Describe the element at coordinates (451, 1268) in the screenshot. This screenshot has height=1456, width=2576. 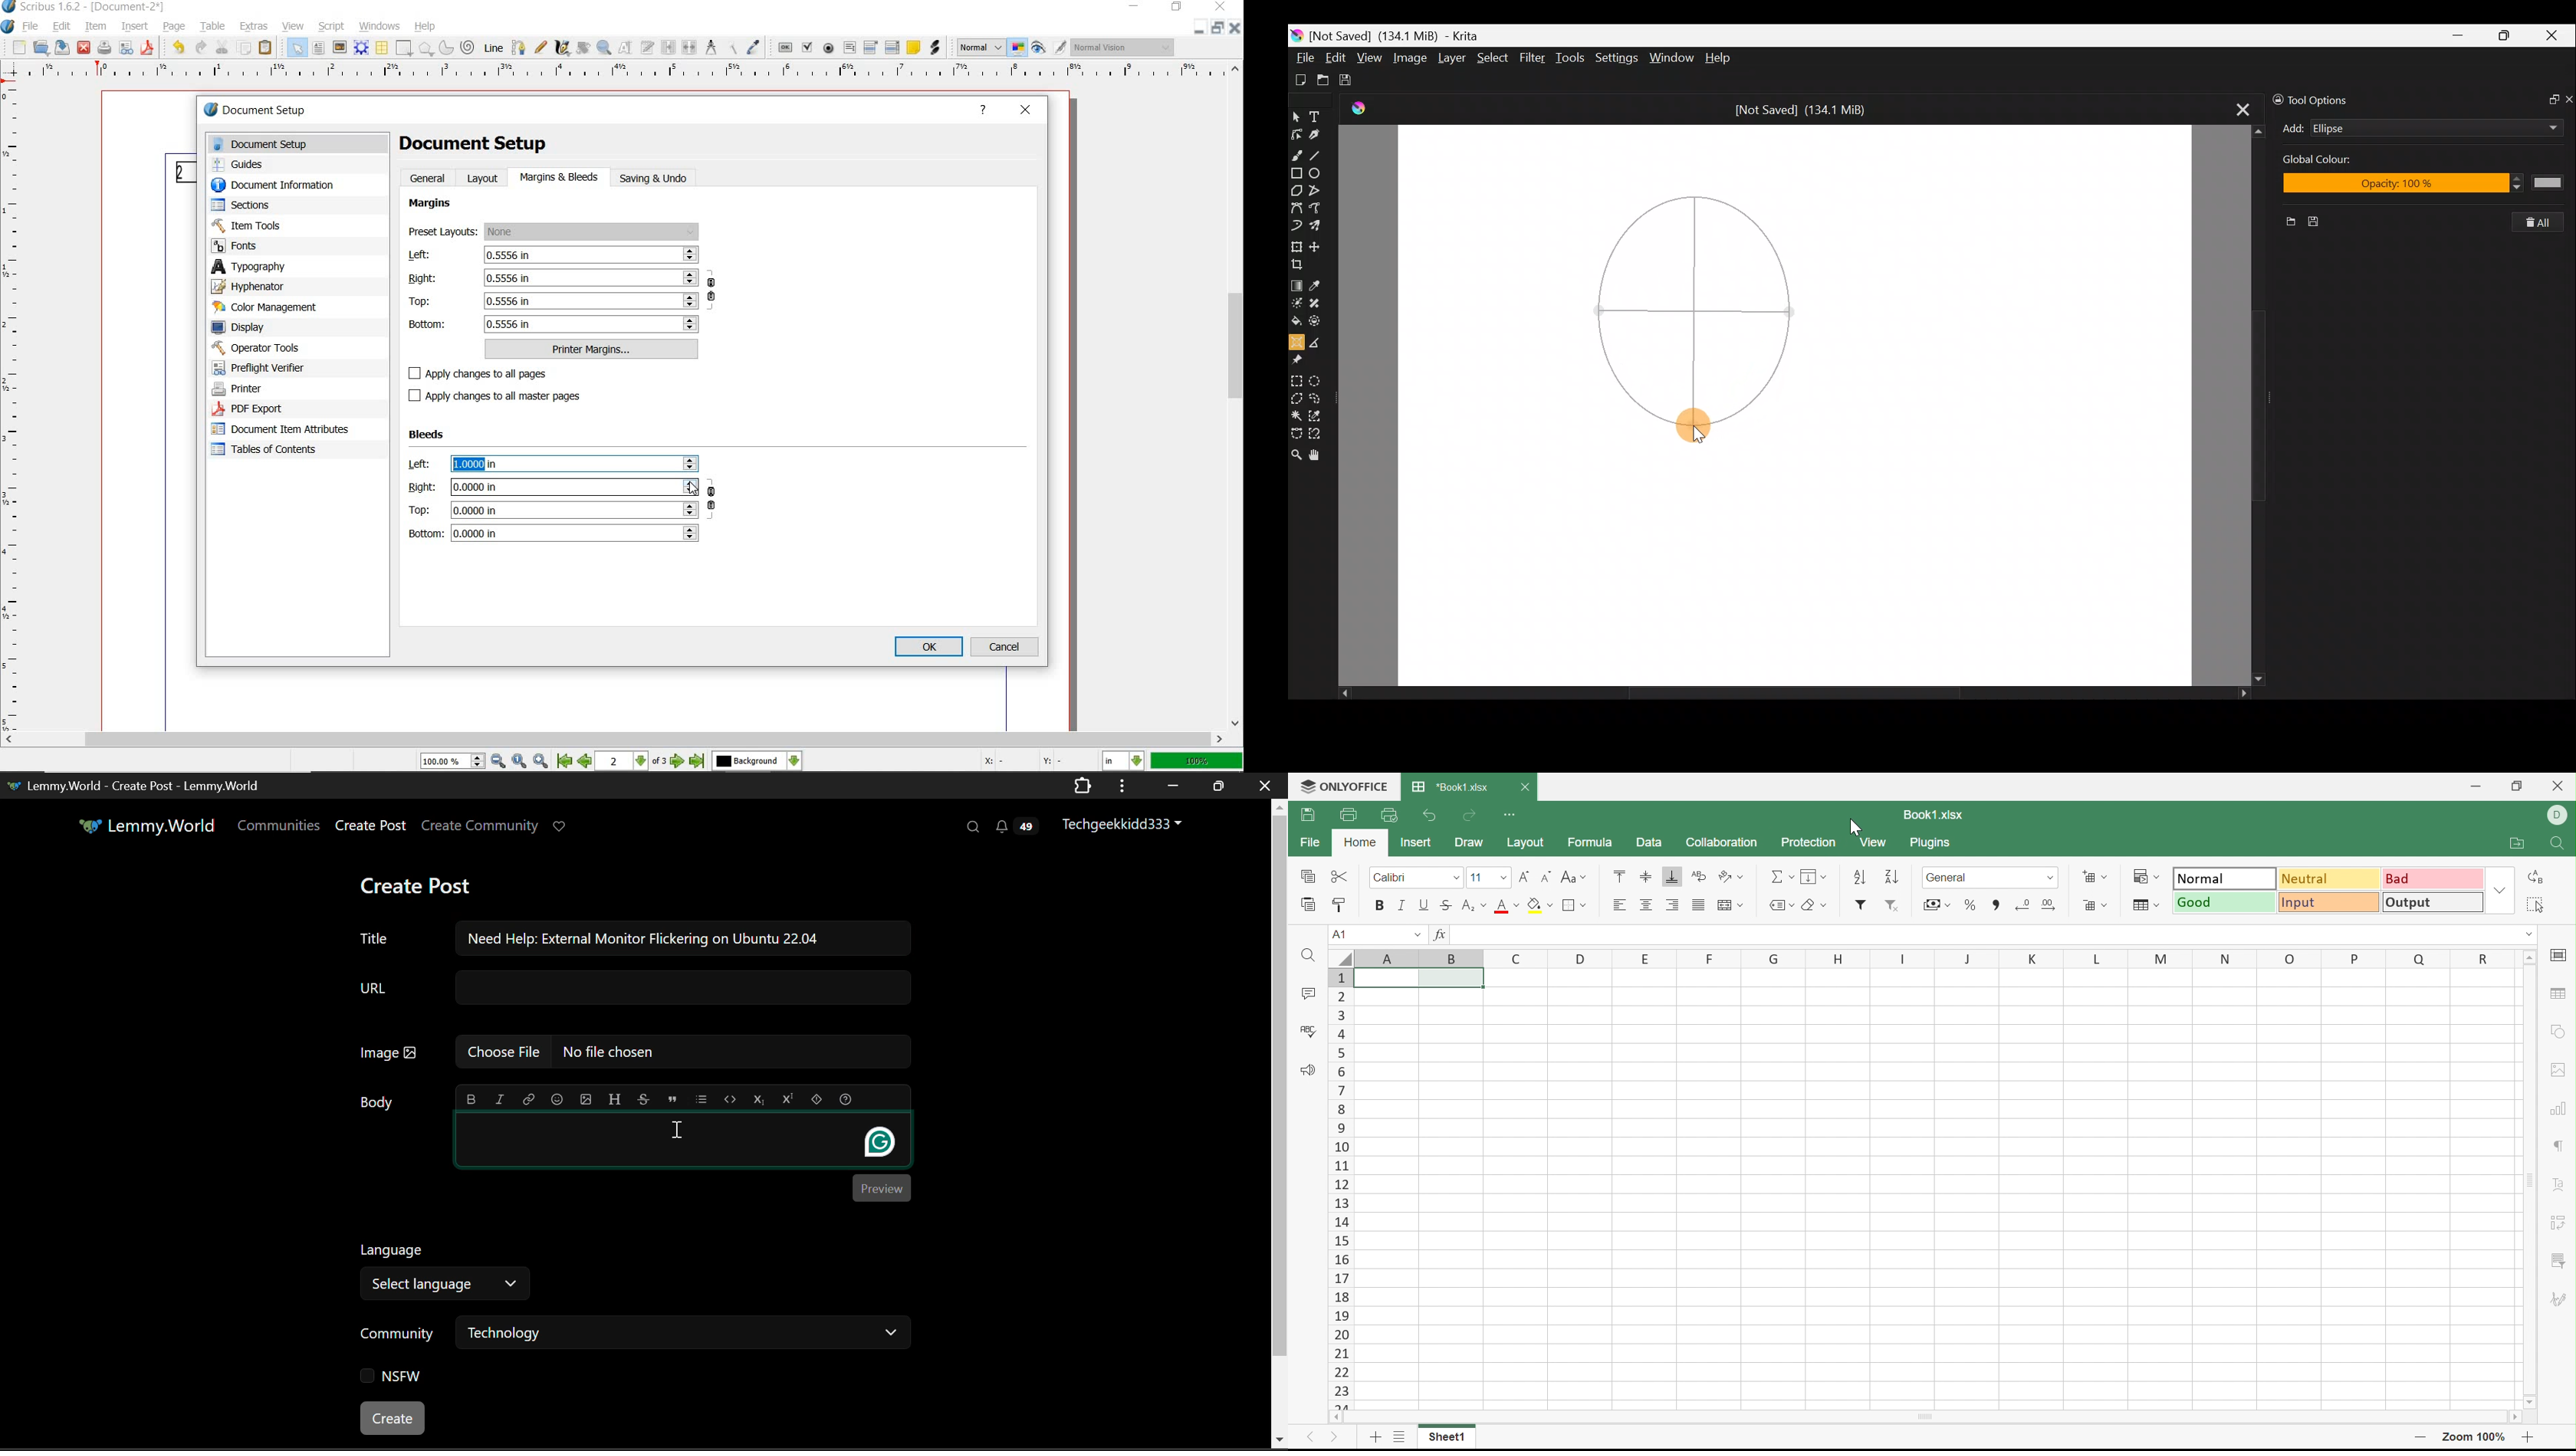
I see `Select Language` at that location.